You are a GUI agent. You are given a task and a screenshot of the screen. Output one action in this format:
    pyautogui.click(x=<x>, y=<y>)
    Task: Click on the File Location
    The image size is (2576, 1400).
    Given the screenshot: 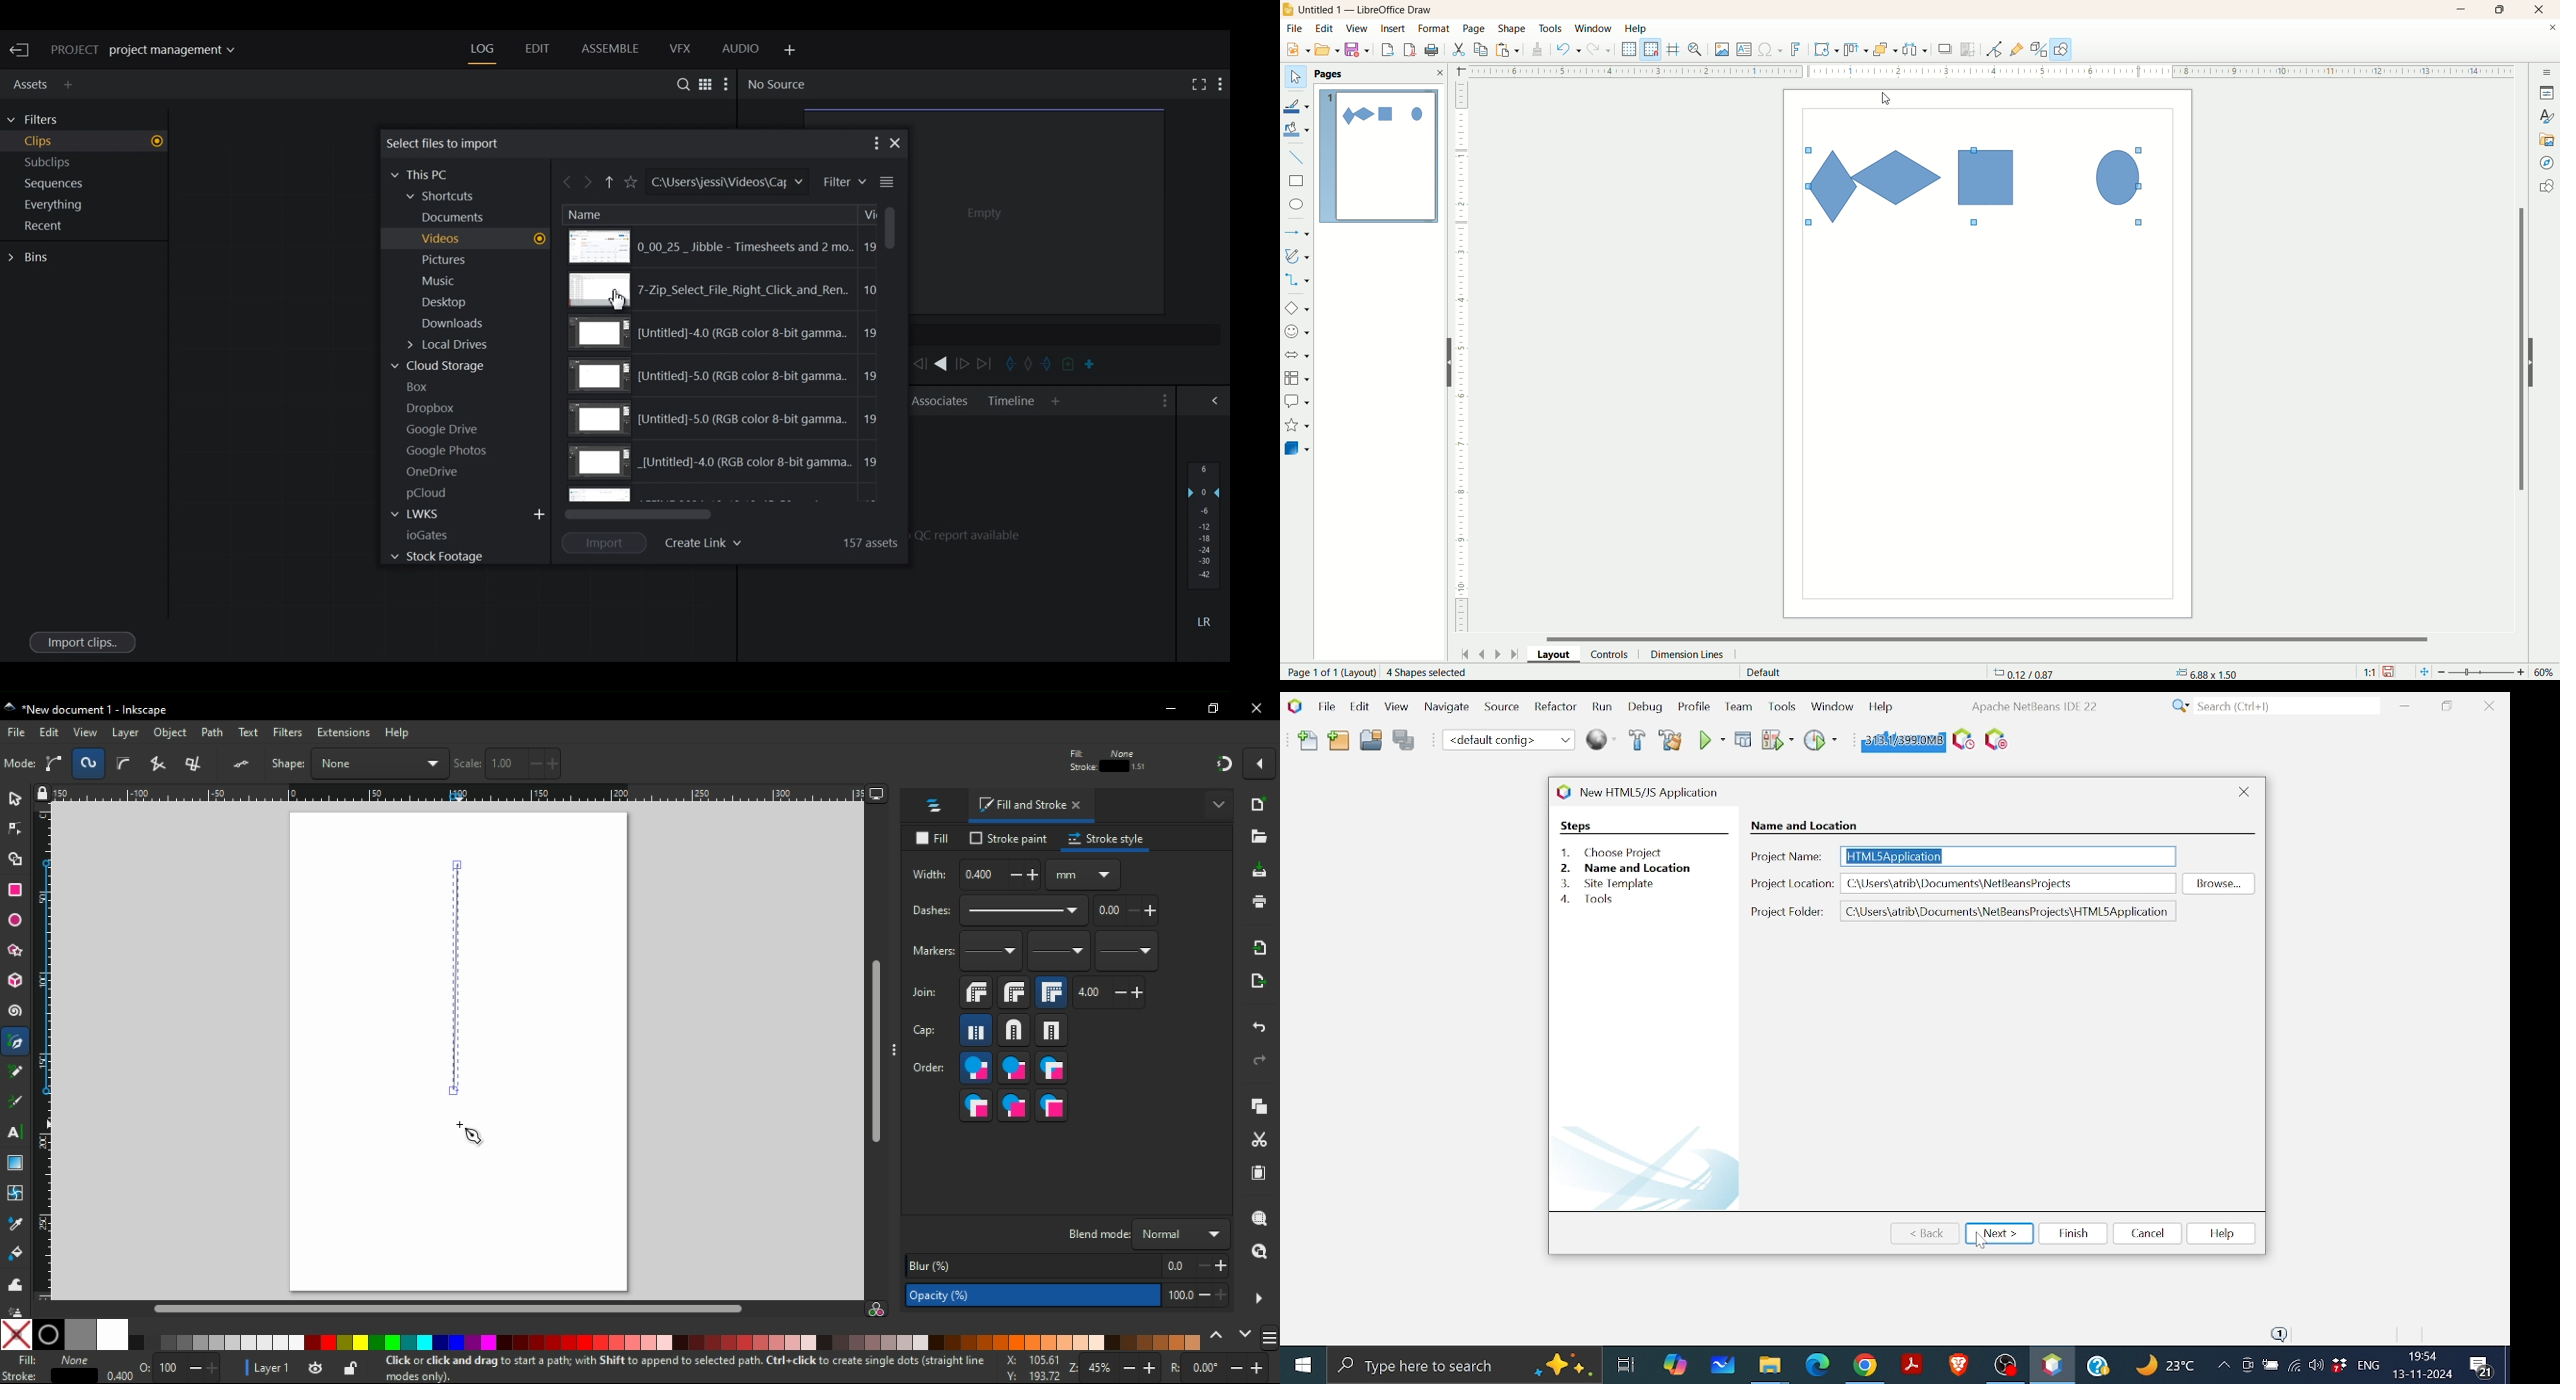 What is the action you would take?
    pyautogui.click(x=725, y=182)
    